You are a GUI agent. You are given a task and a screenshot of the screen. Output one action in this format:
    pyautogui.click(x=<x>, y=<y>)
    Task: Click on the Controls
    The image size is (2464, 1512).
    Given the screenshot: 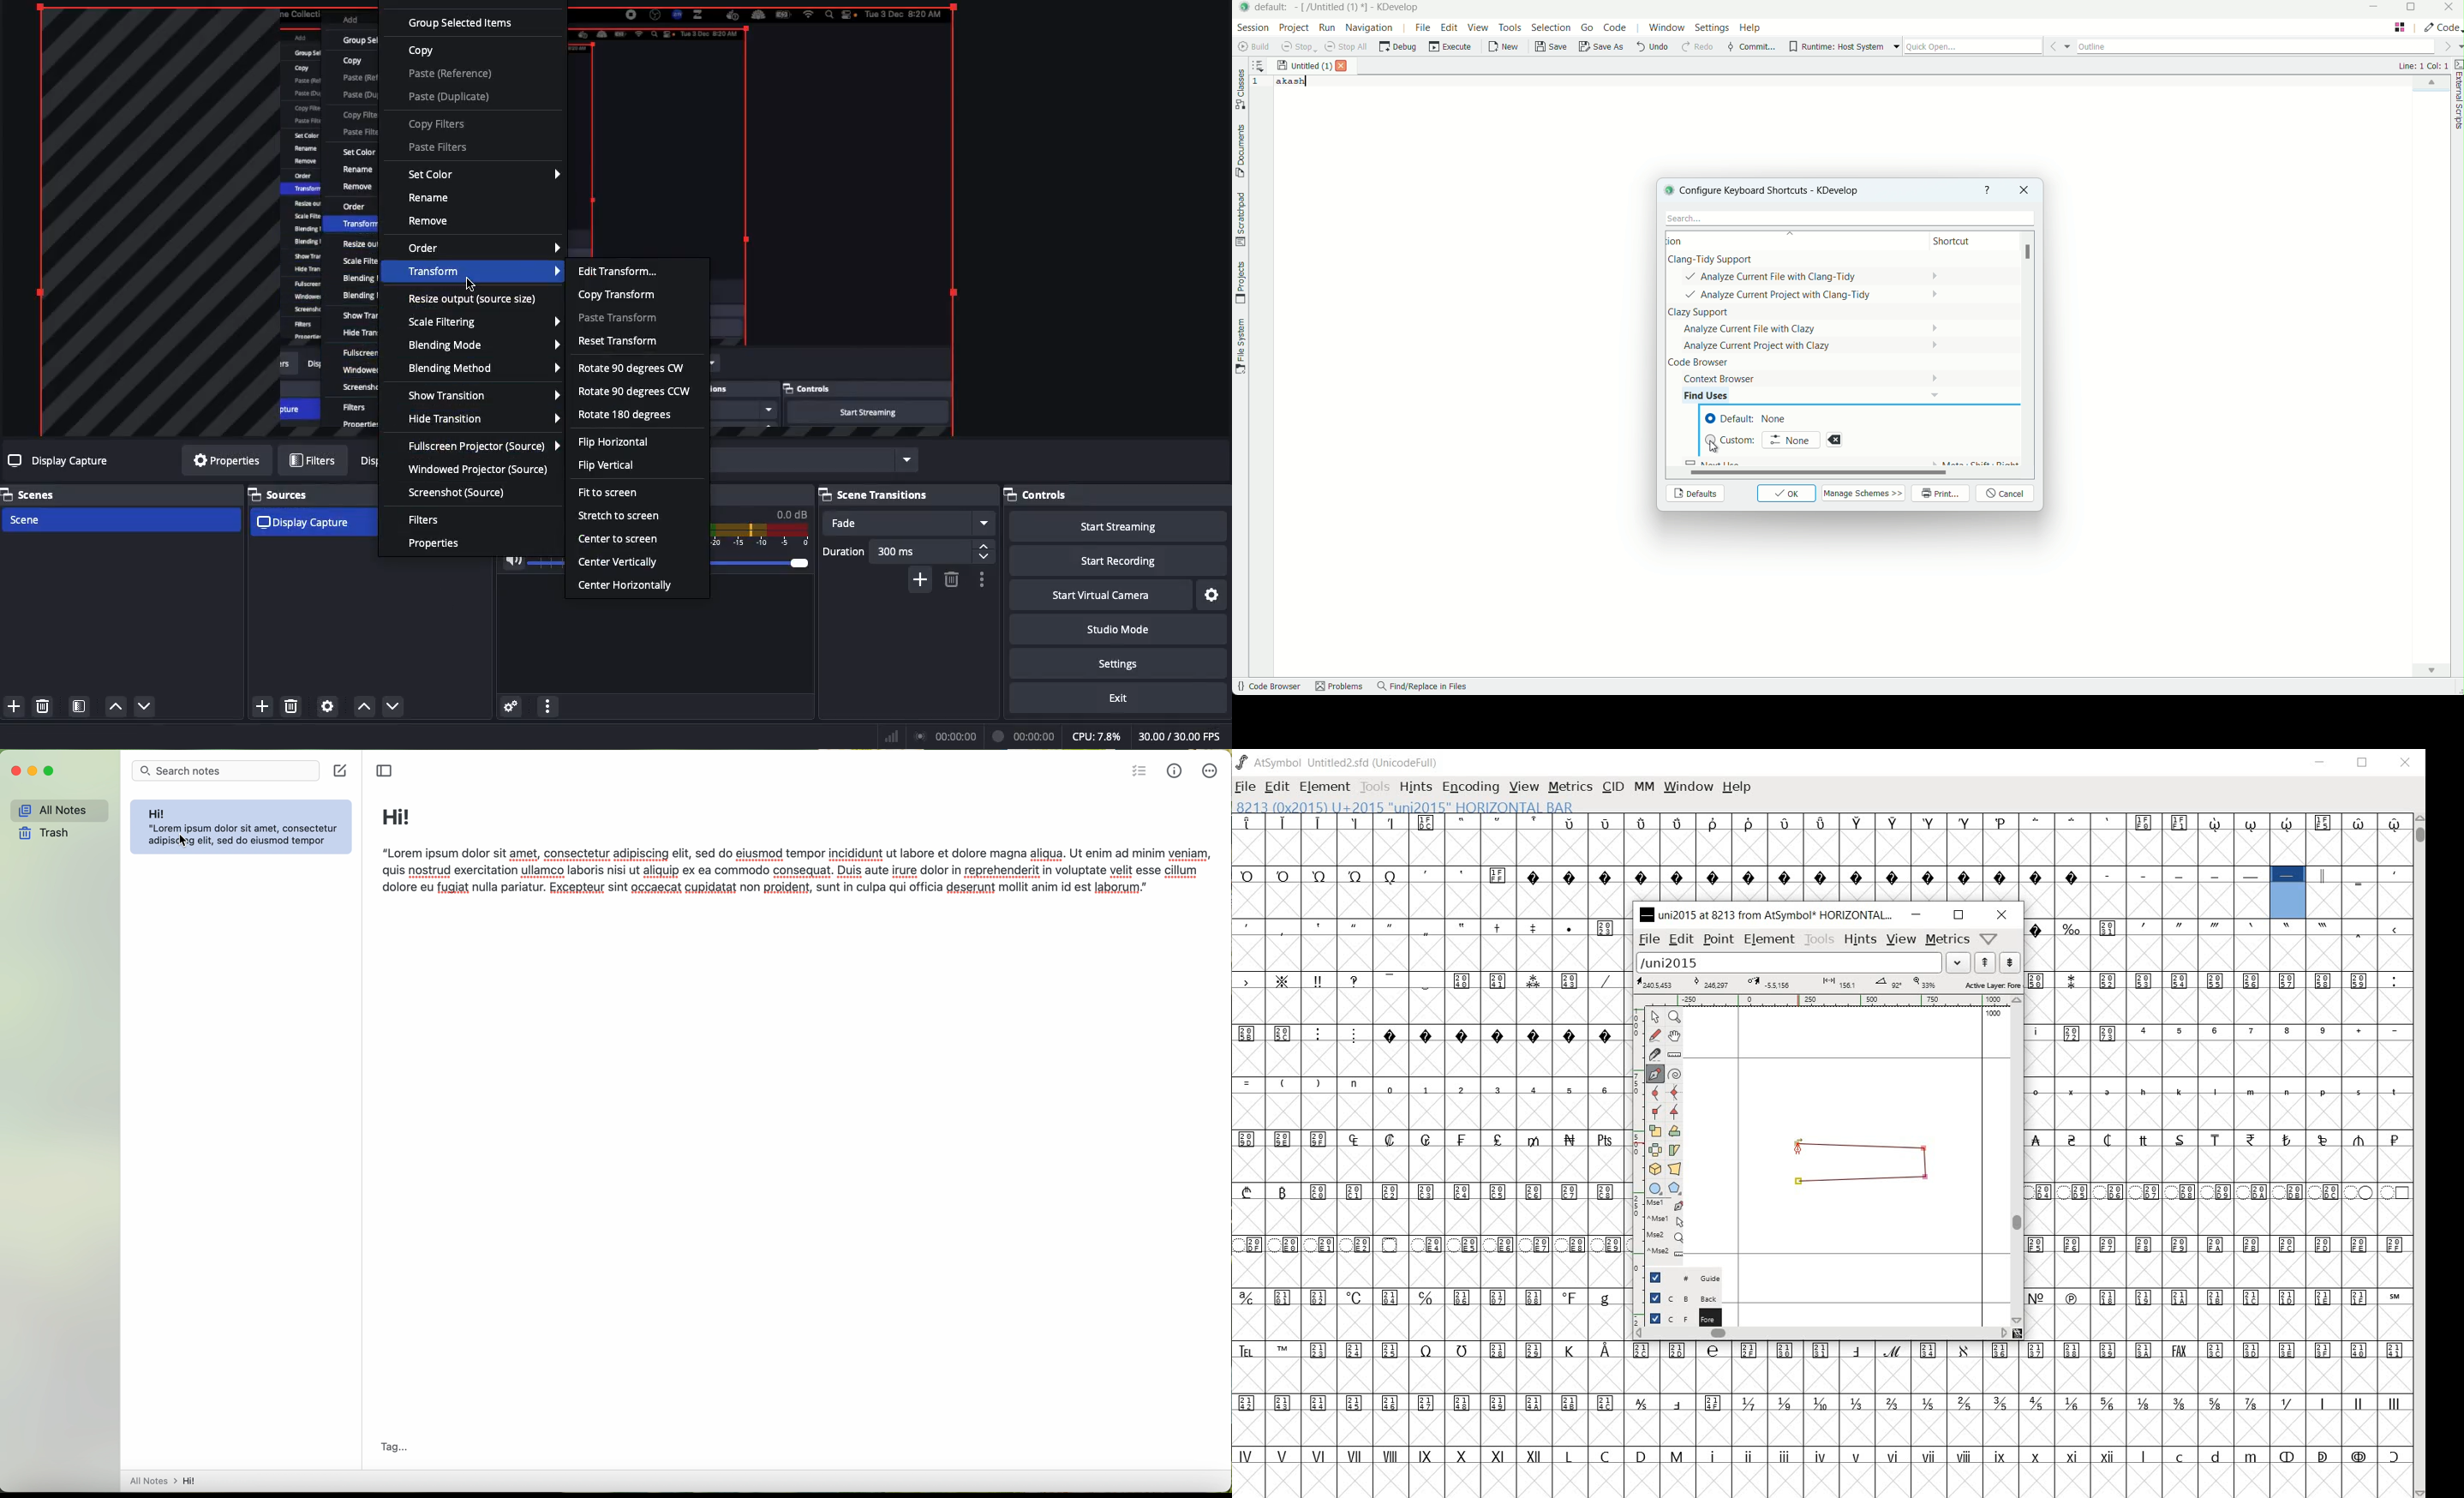 What is the action you would take?
    pyautogui.click(x=1039, y=492)
    